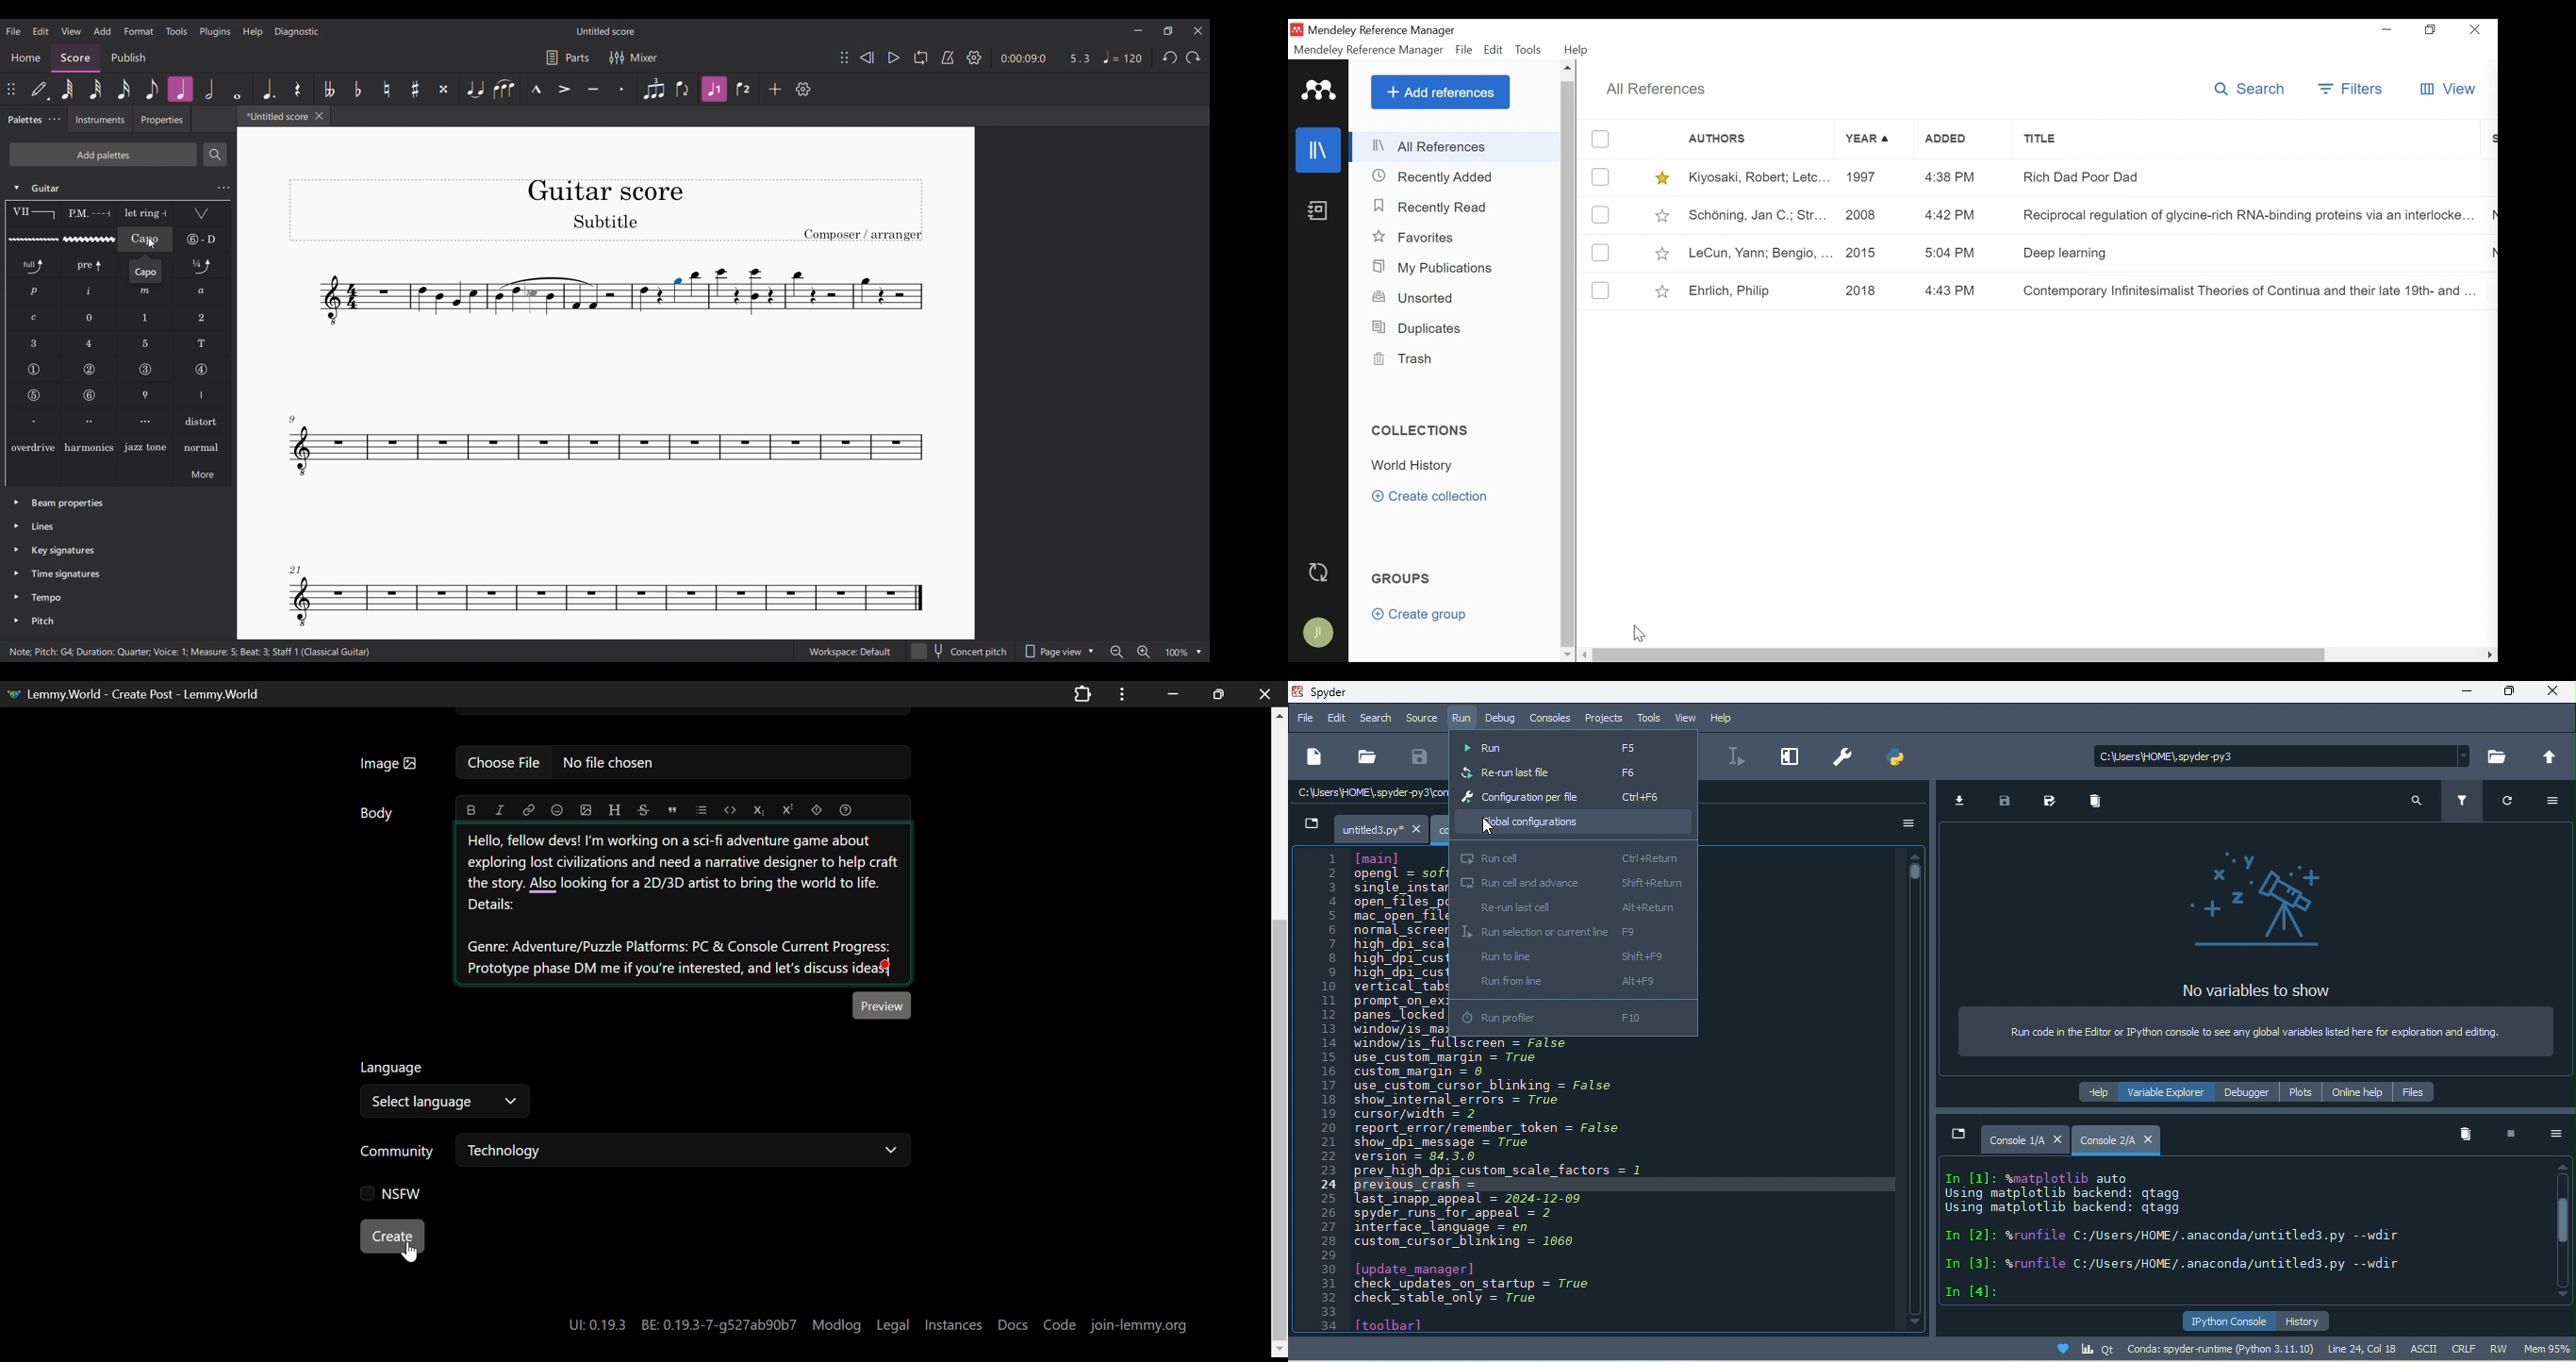 Image resolution: width=2576 pixels, height=1372 pixels. I want to click on projects, so click(1605, 719).